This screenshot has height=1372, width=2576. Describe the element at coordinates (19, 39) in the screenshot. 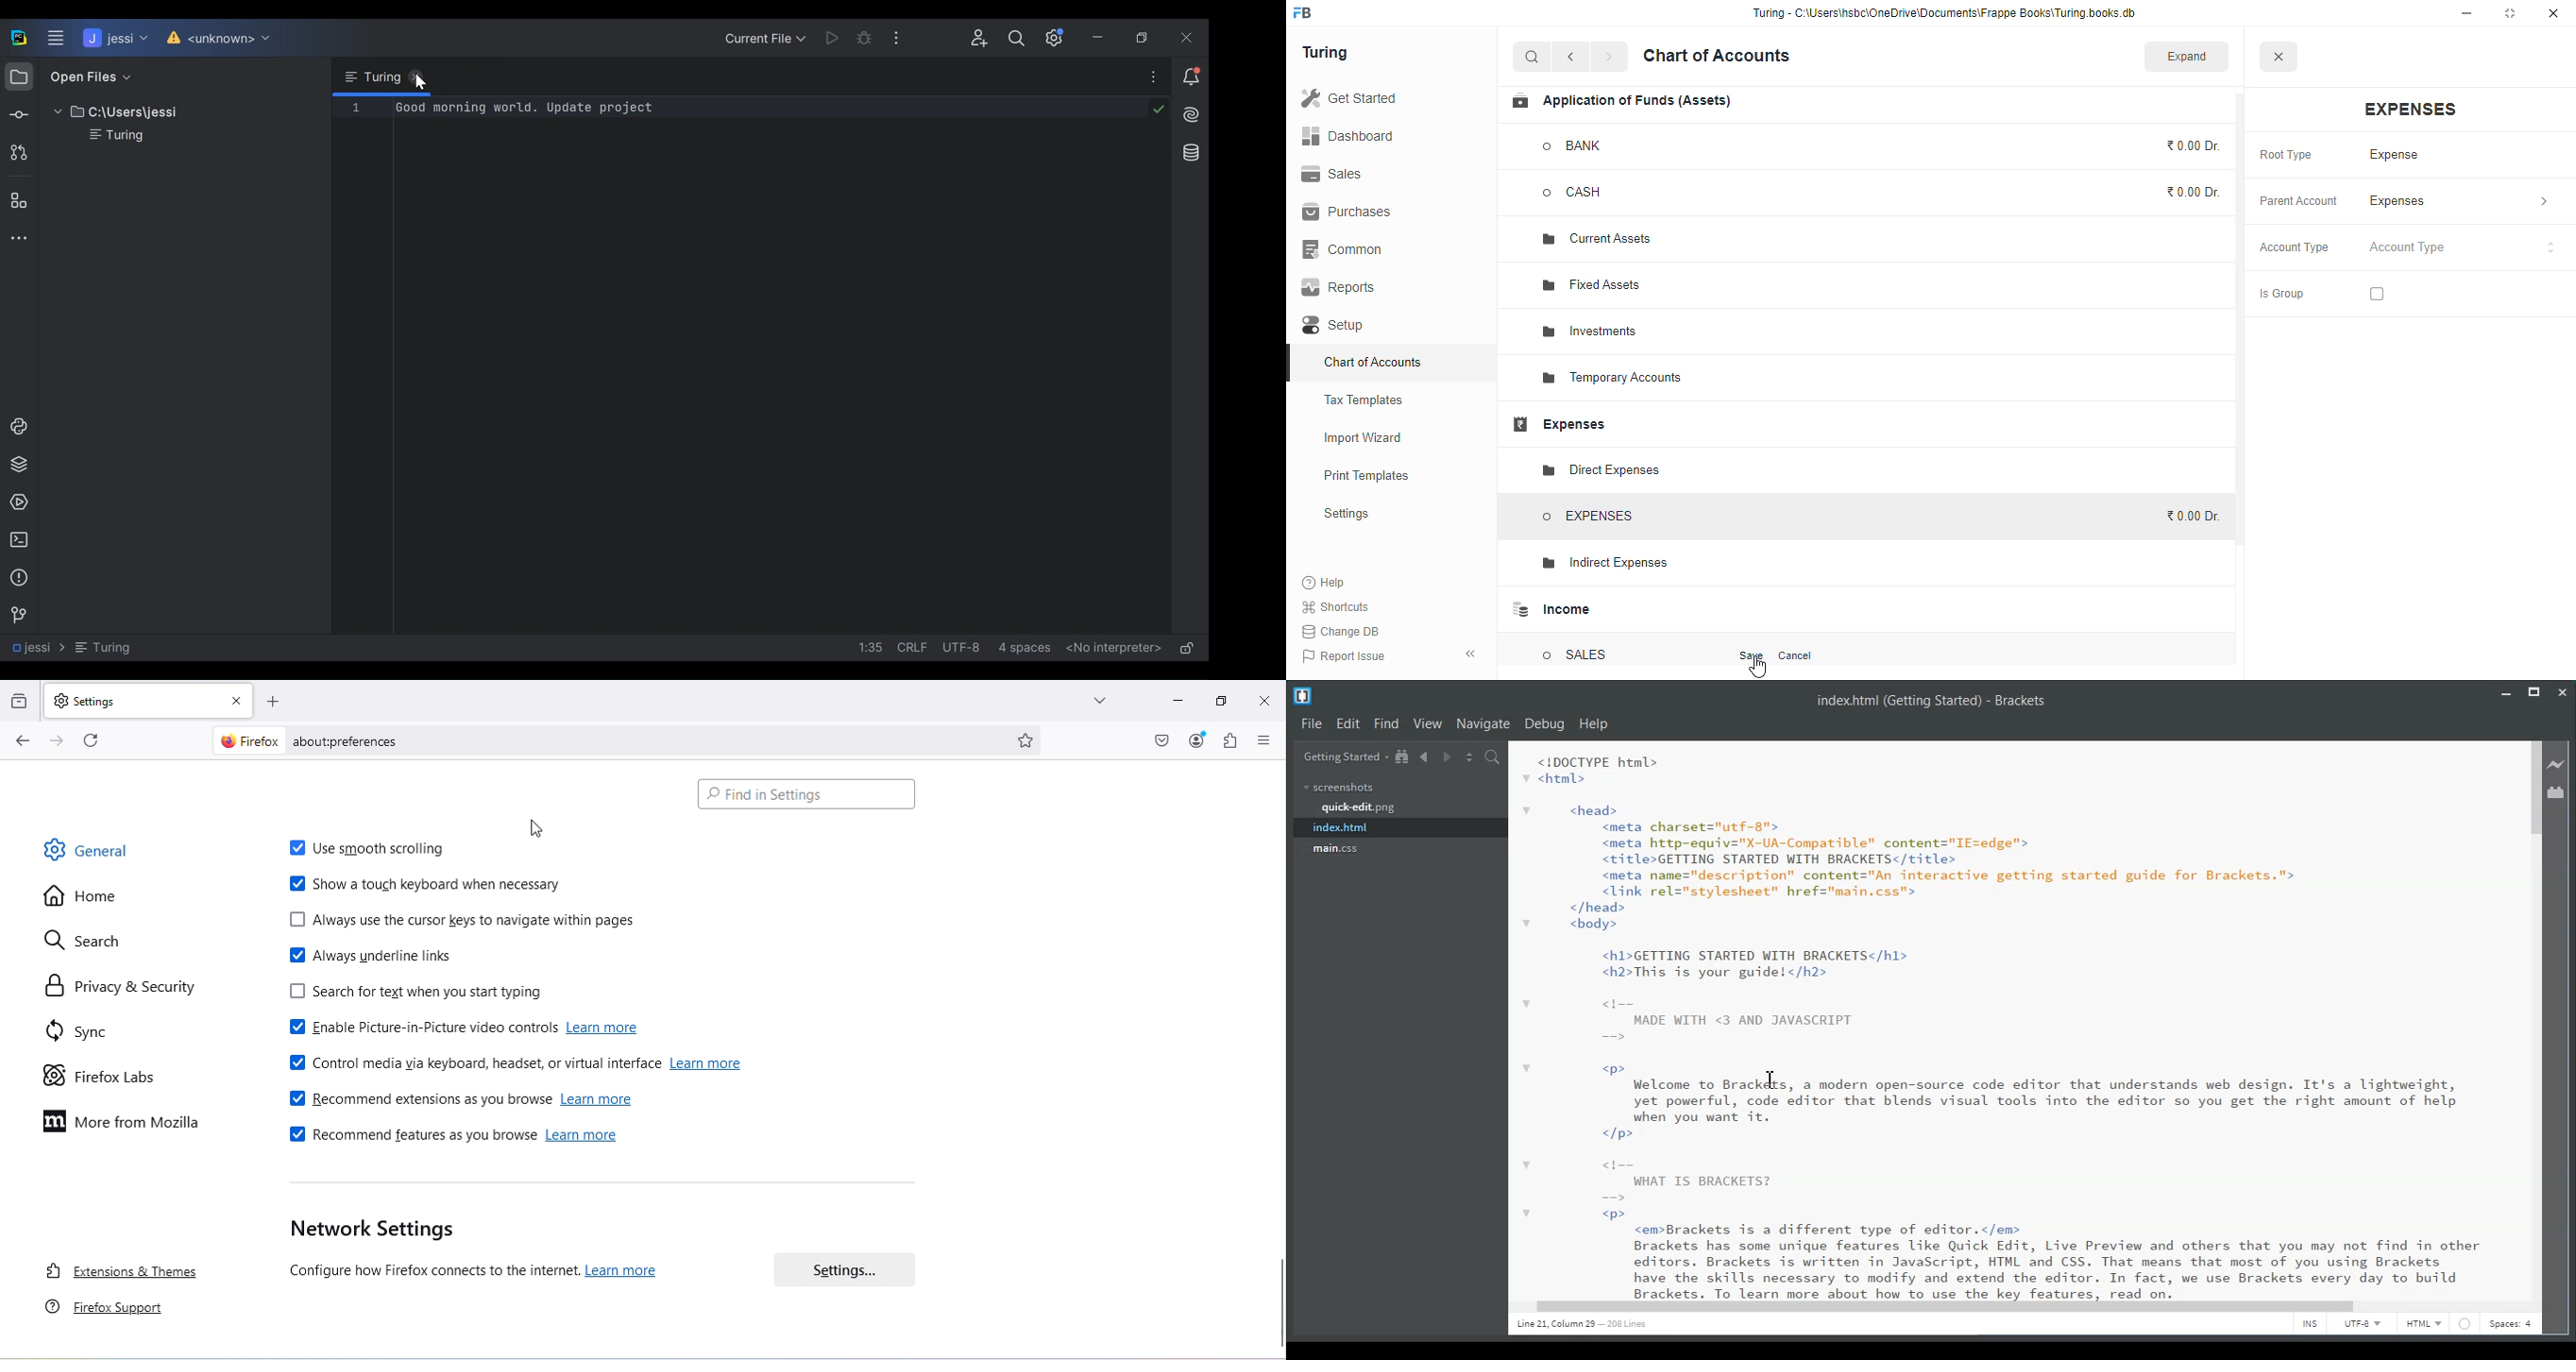

I see `PyCharm Desktop Icon` at that location.